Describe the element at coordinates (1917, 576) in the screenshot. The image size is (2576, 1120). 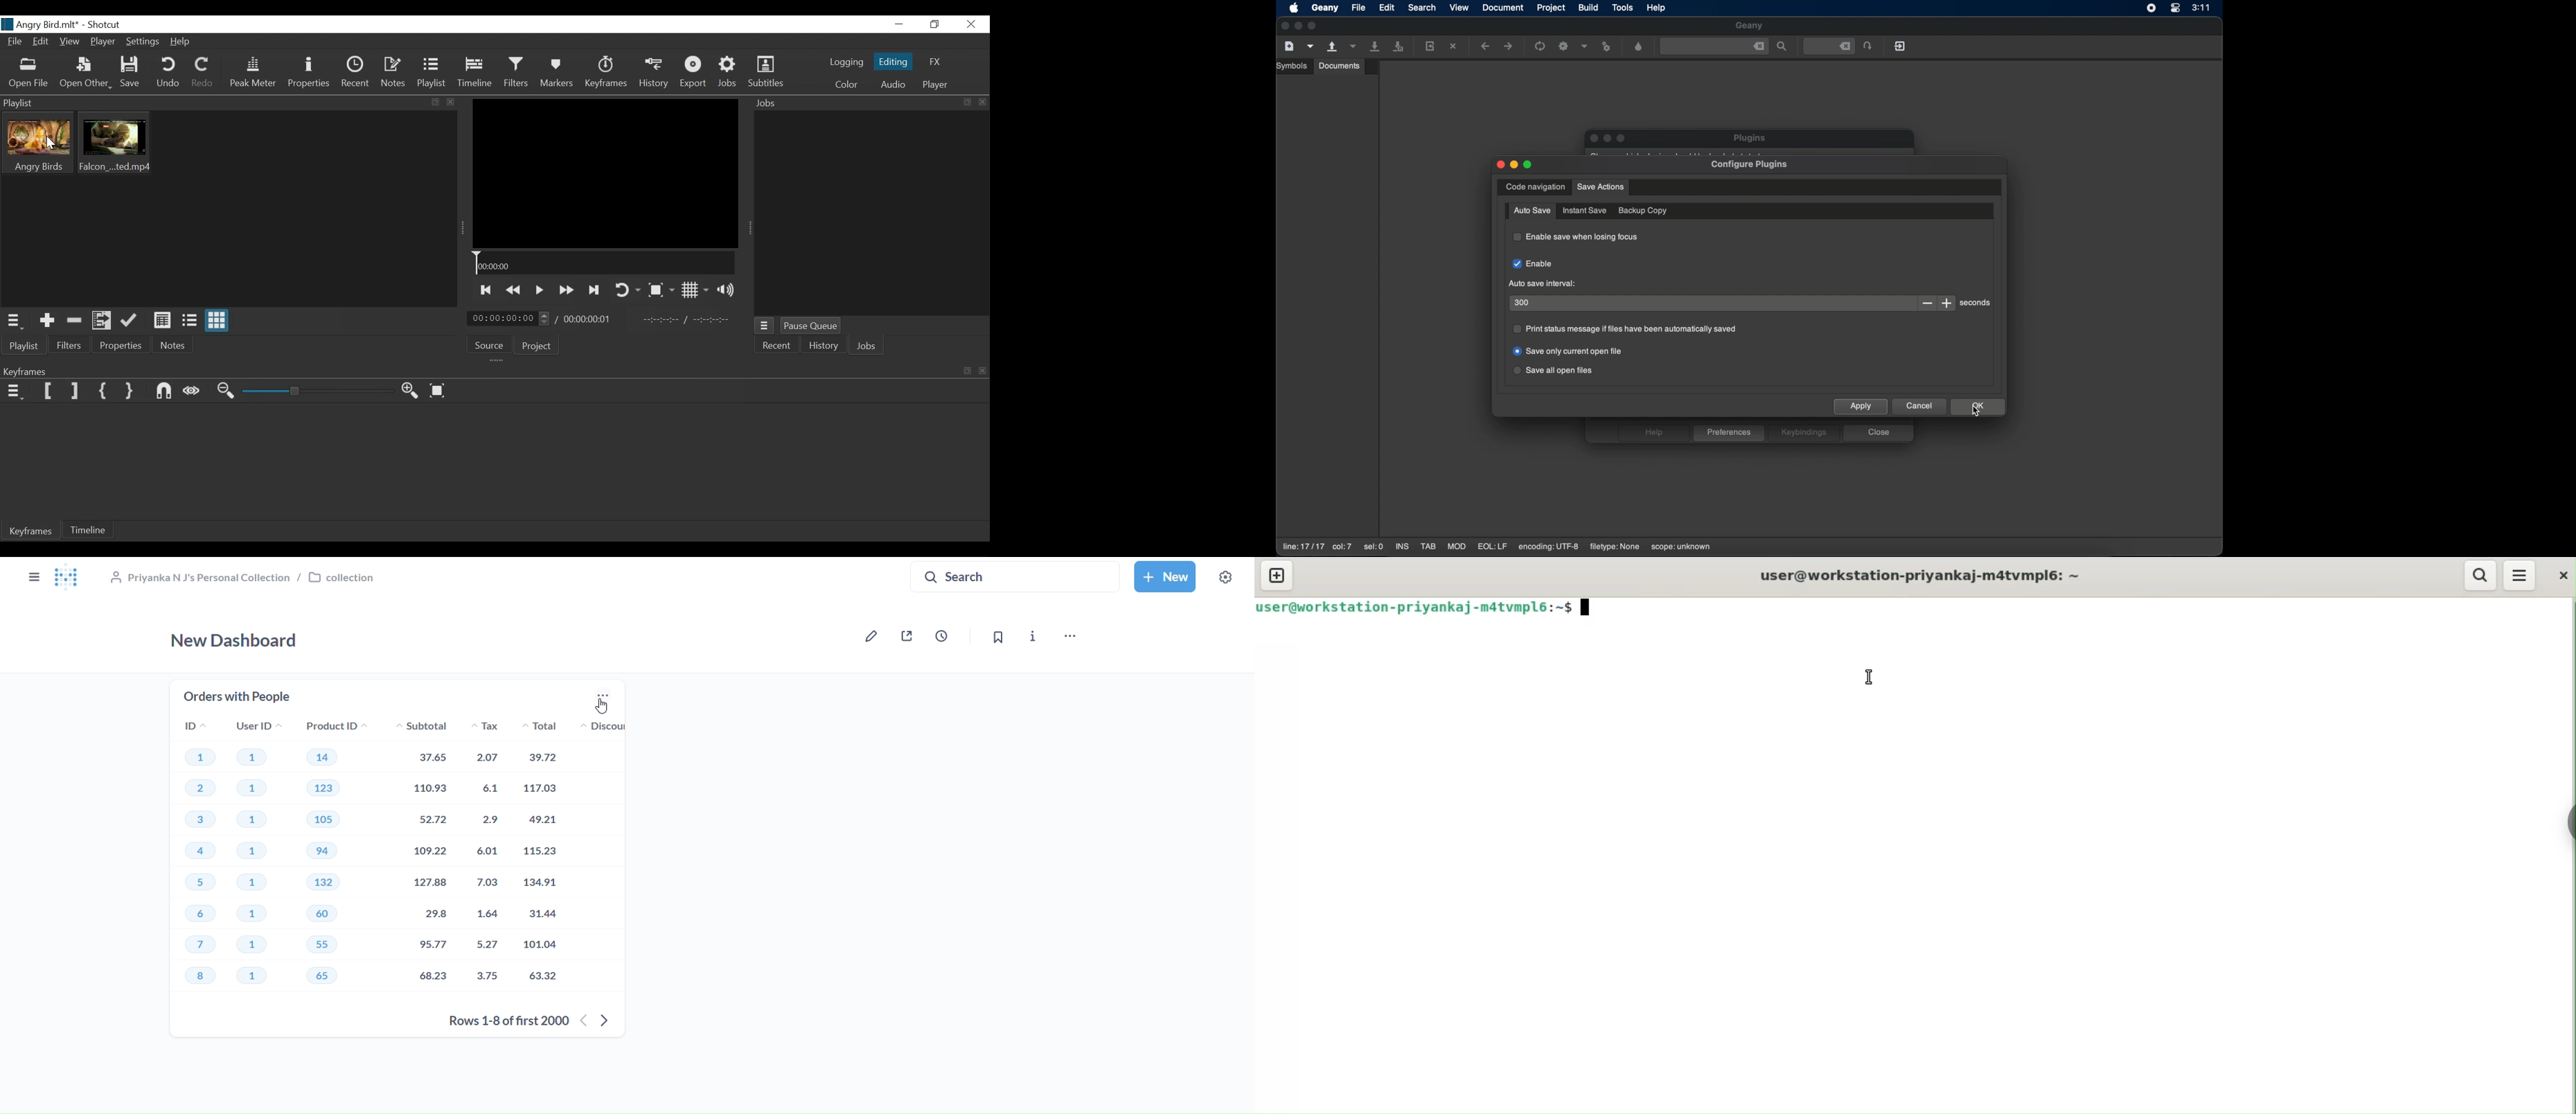
I see `user@workstation-priyankaj-m4tvmlp6:~` at that location.